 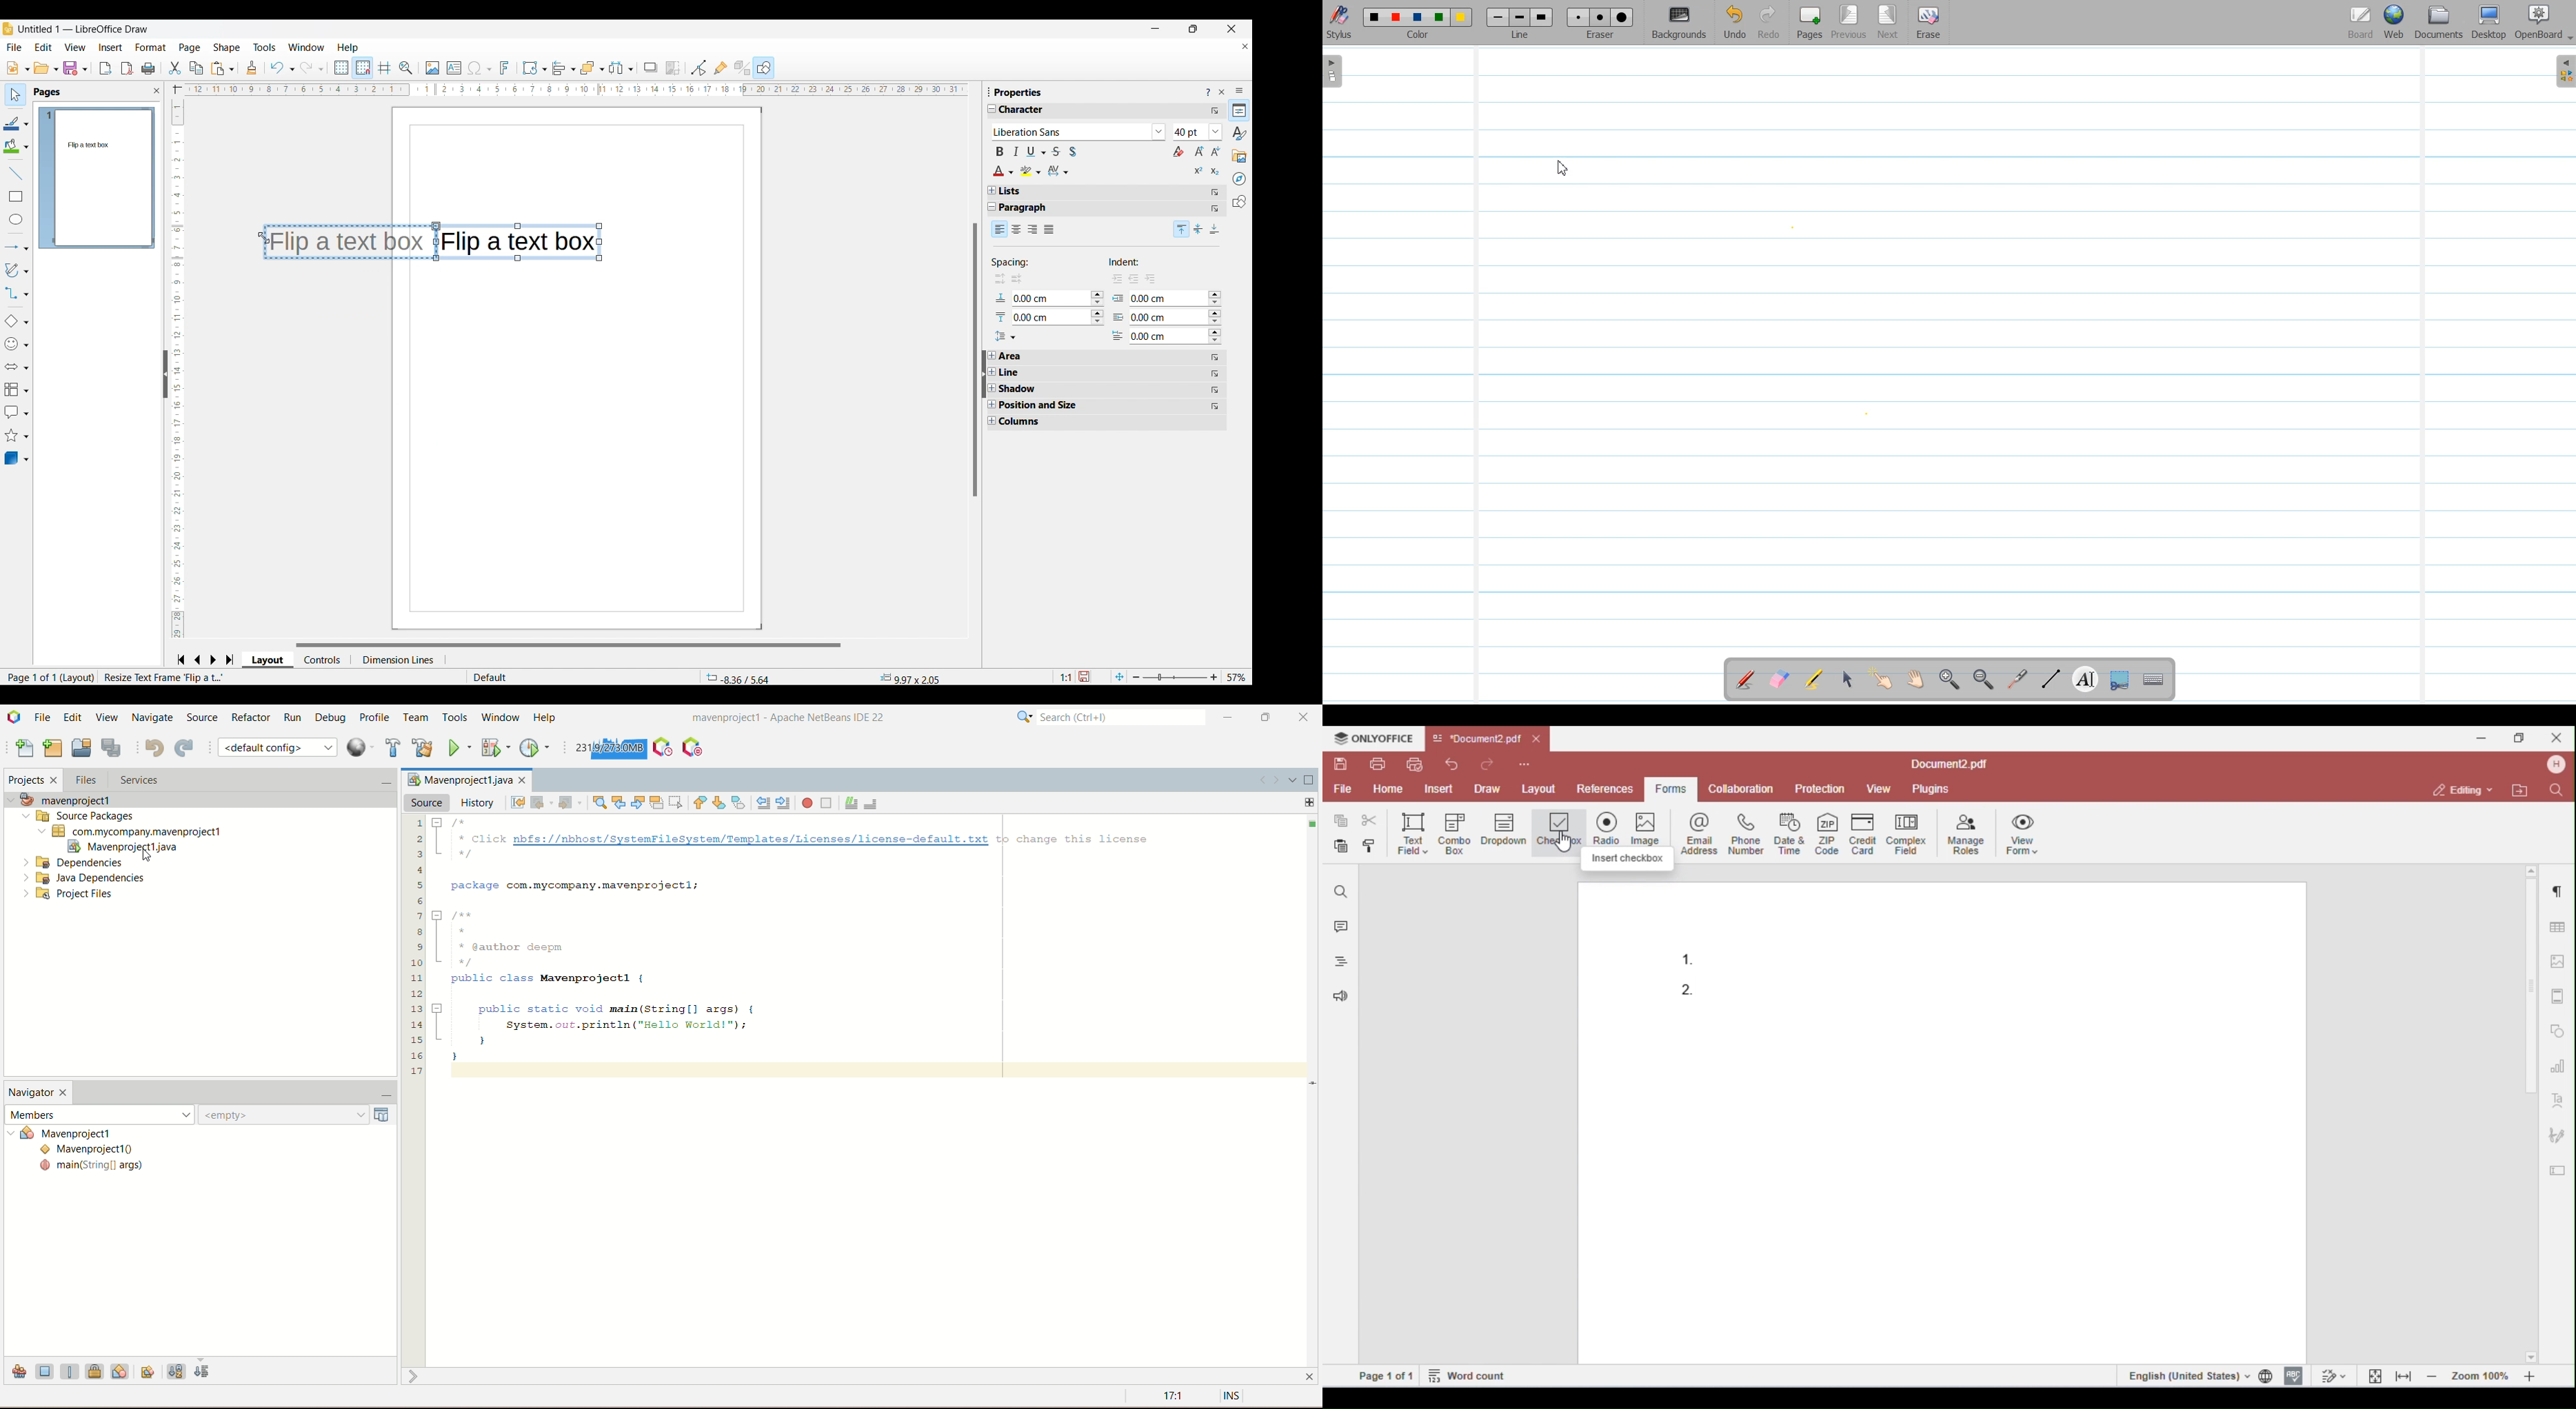 What do you see at coordinates (1217, 132) in the screenshot?
I see `List character size options` at bounding box center [1217, 132].